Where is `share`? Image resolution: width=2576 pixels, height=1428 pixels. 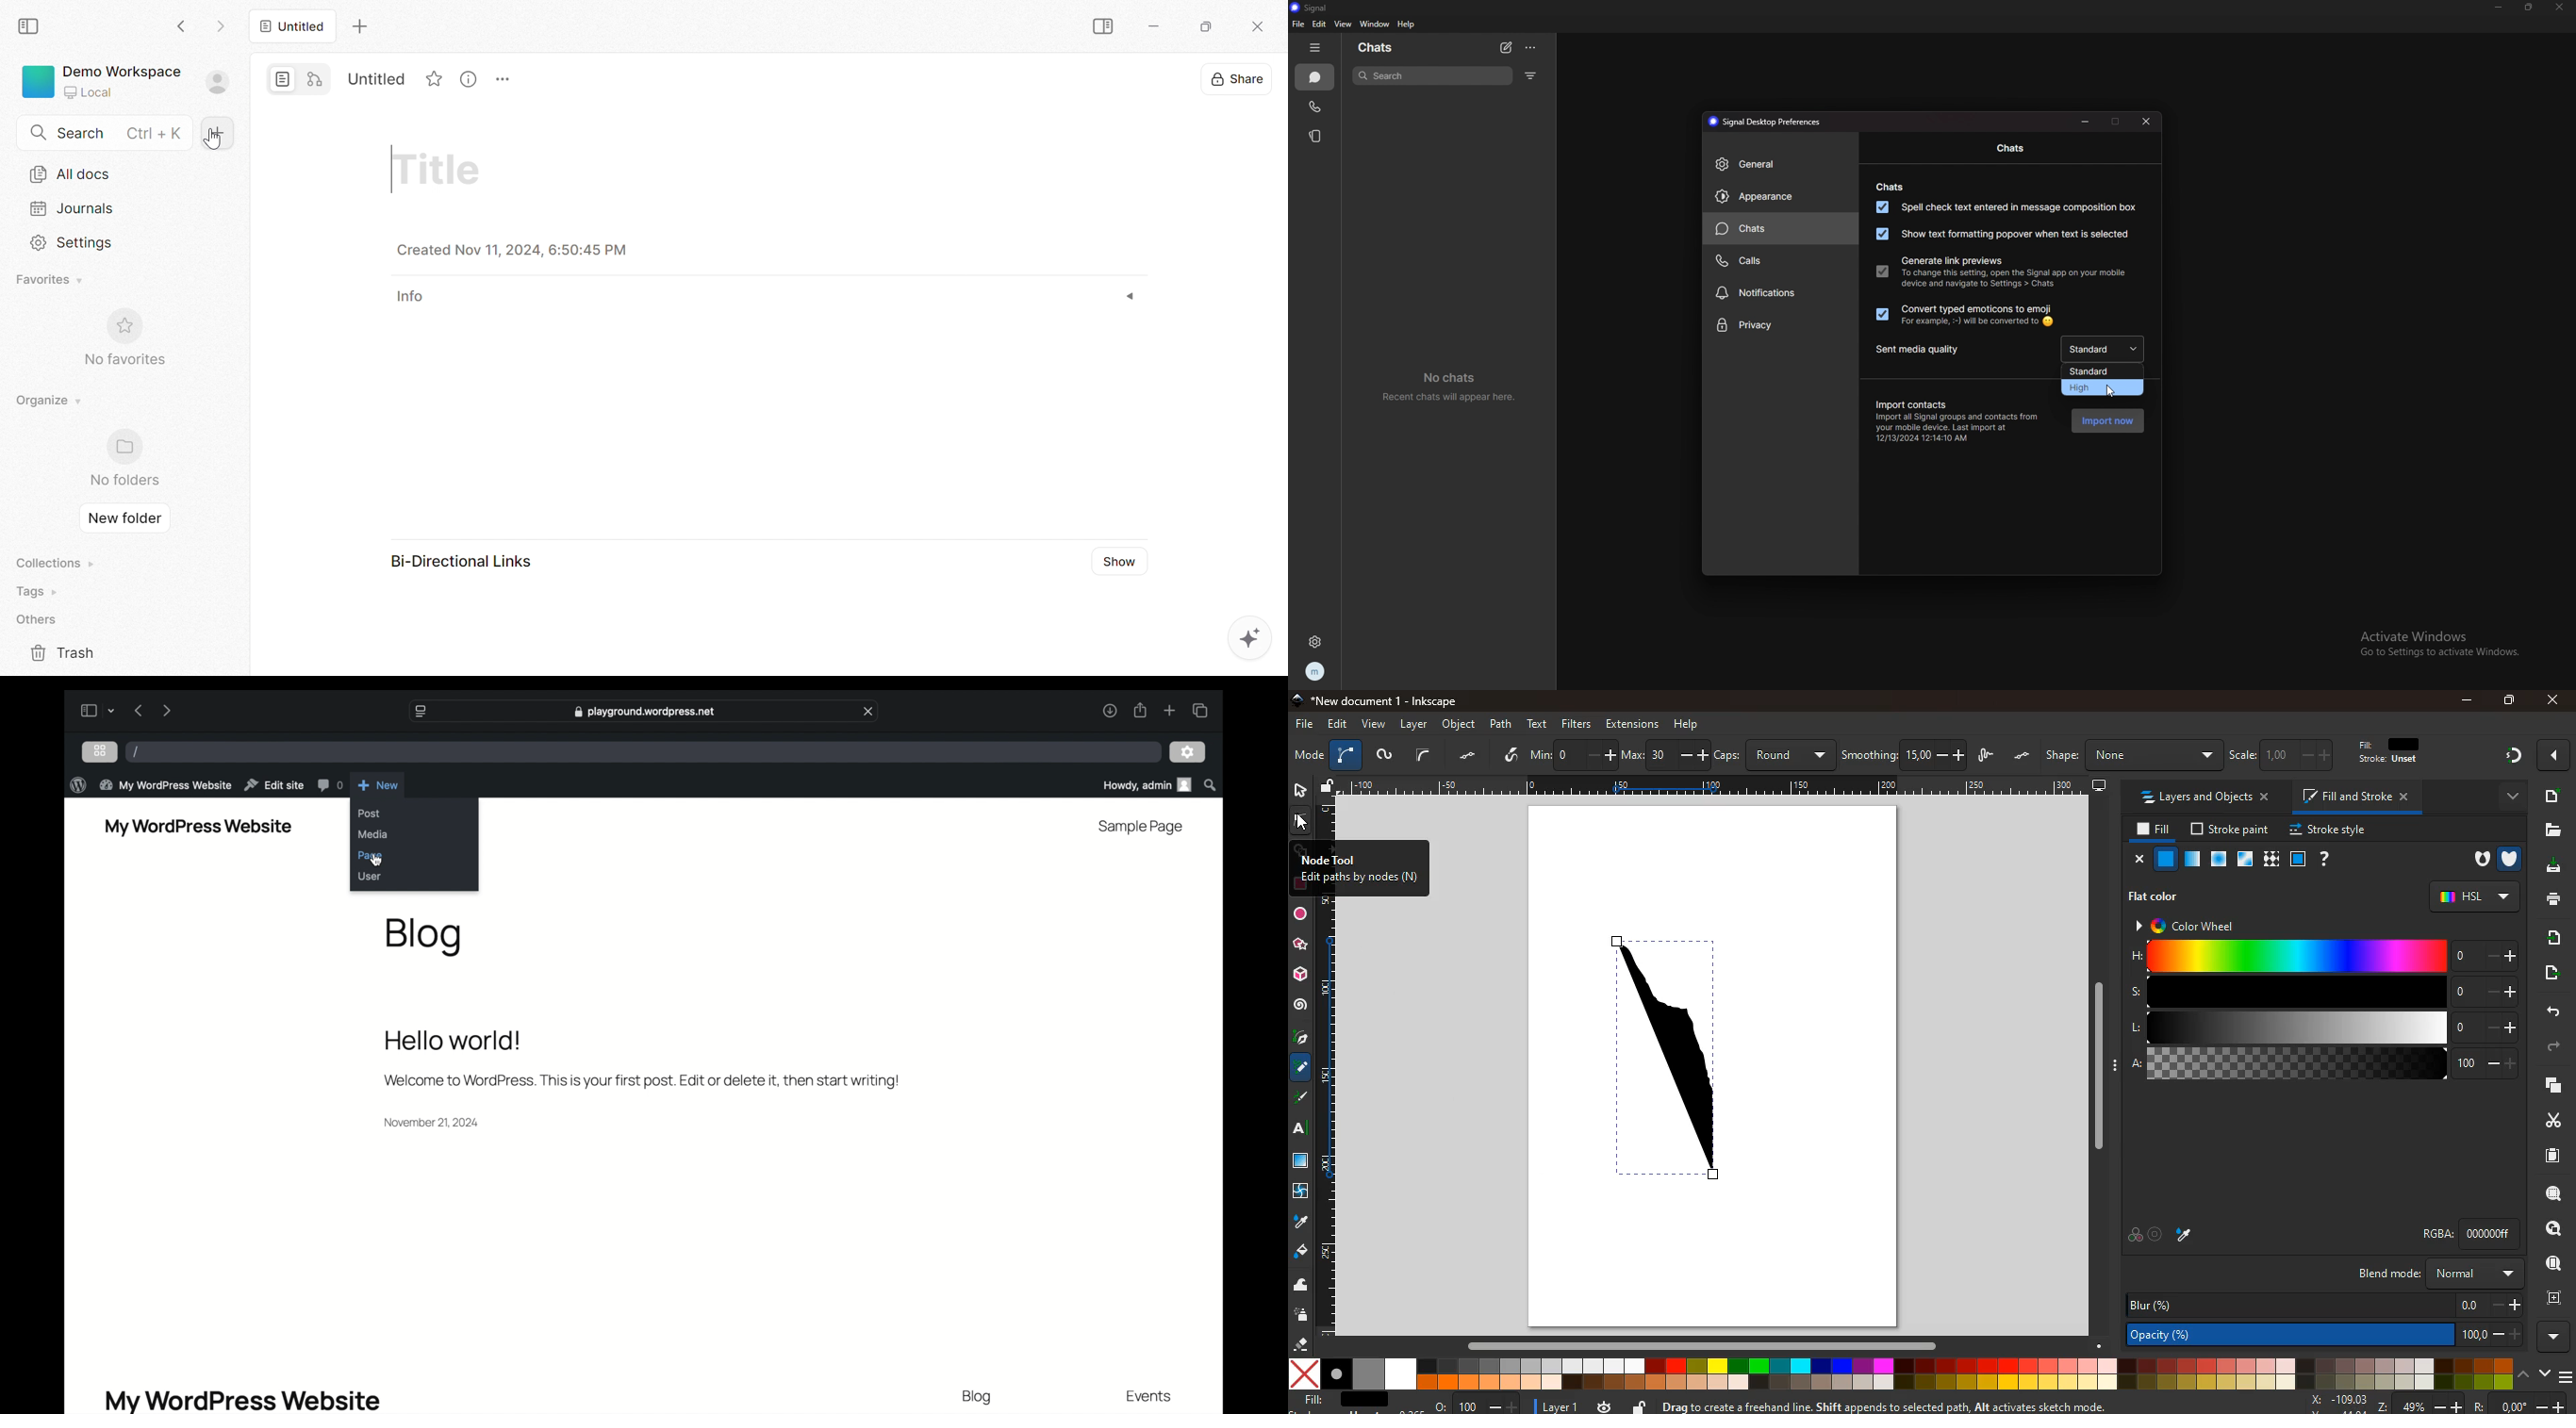
share is located at coordinates (1141, 710).